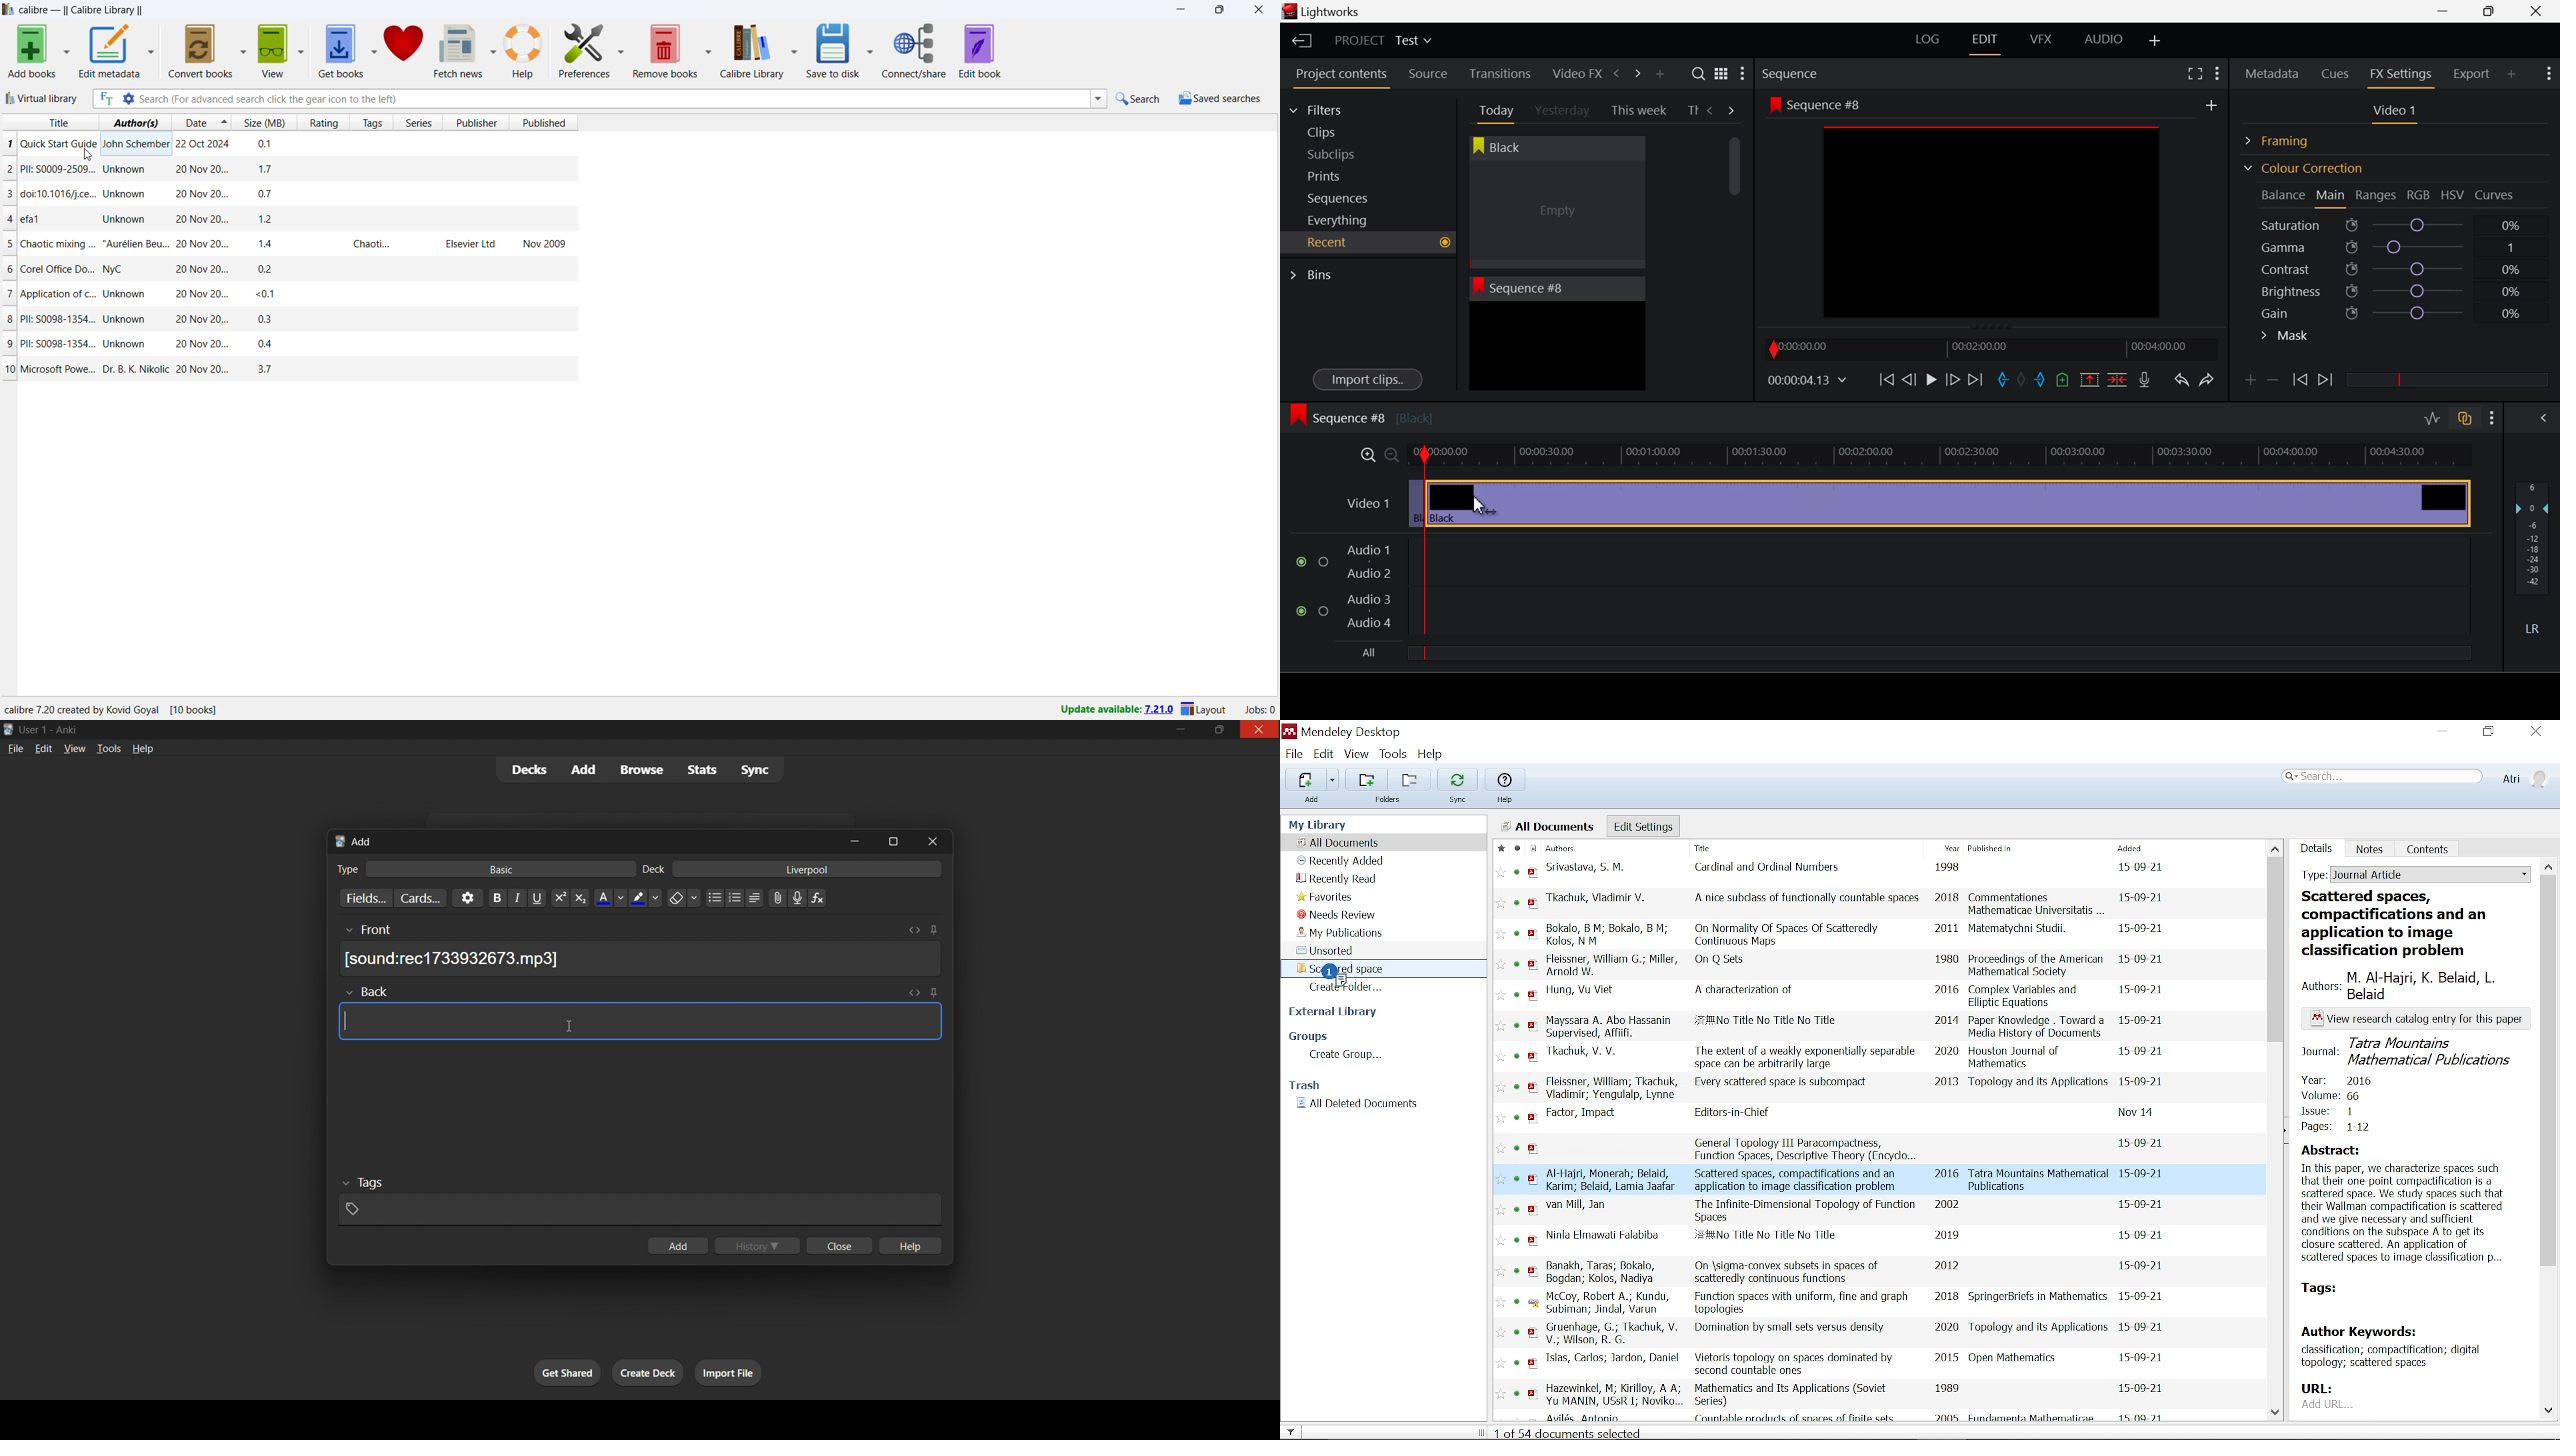  I want to click on My publications, so click(1339, 932).